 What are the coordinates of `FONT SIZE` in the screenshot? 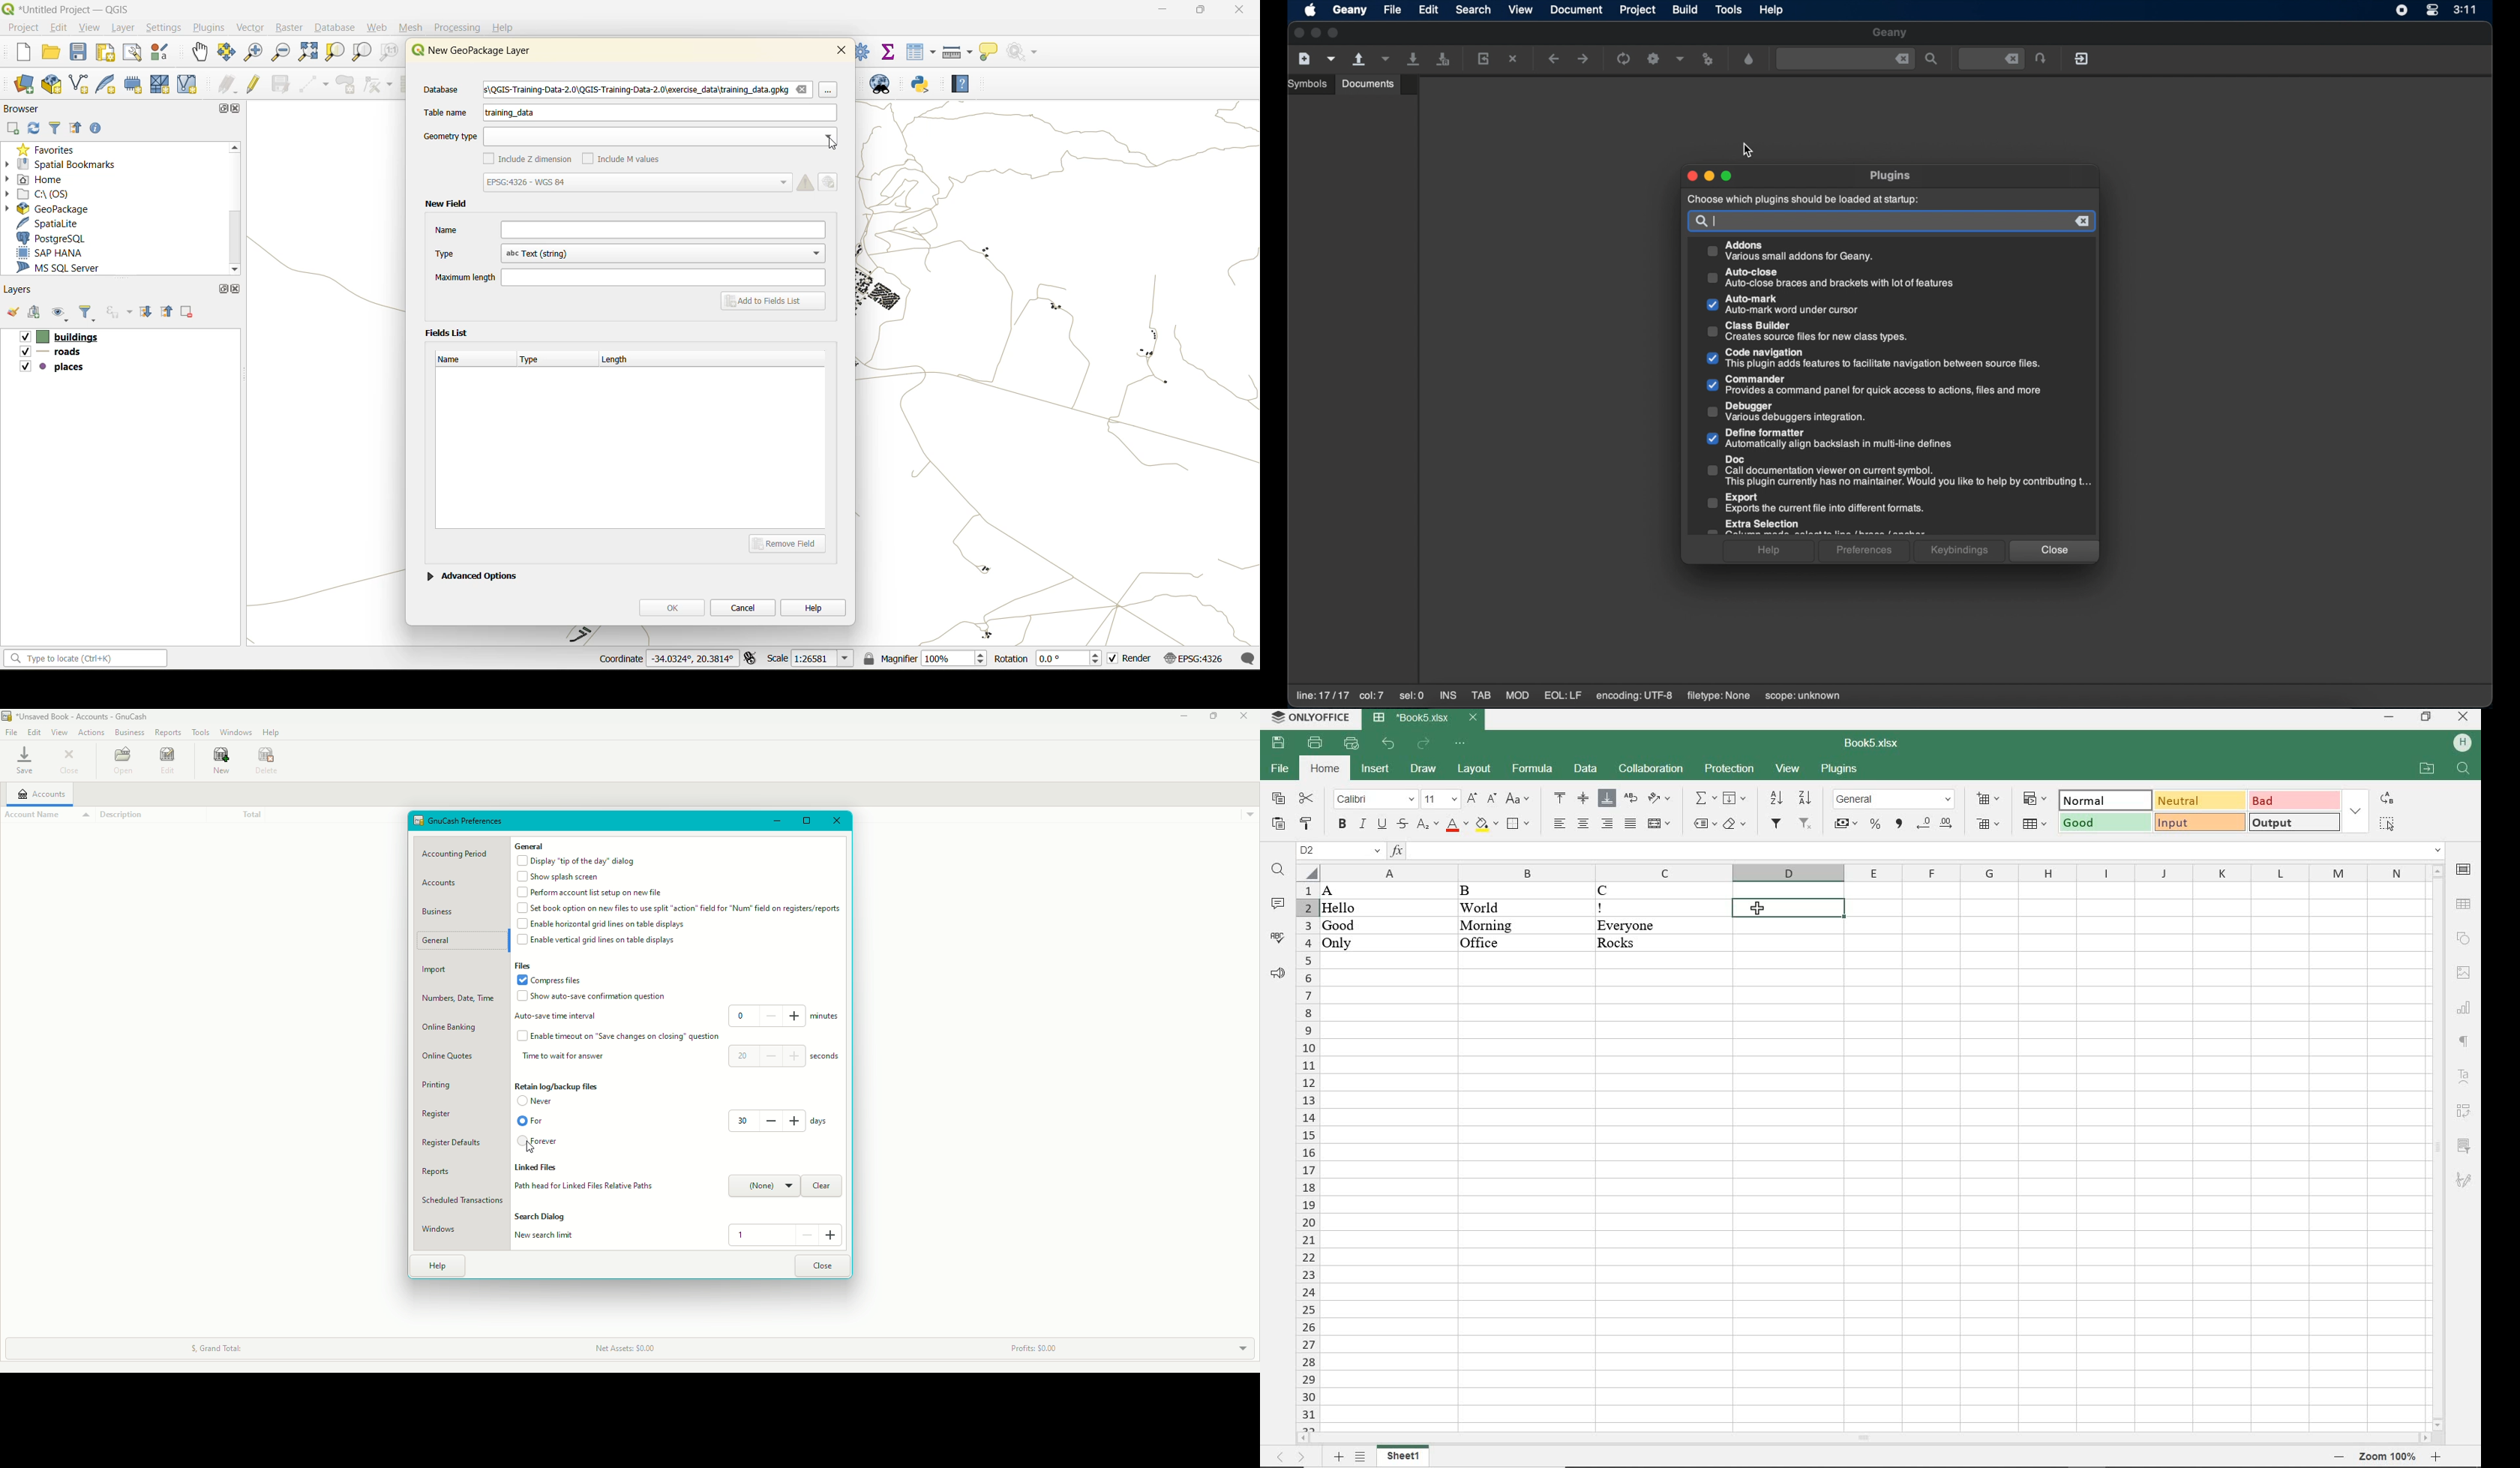 It's located at (1440, 799).